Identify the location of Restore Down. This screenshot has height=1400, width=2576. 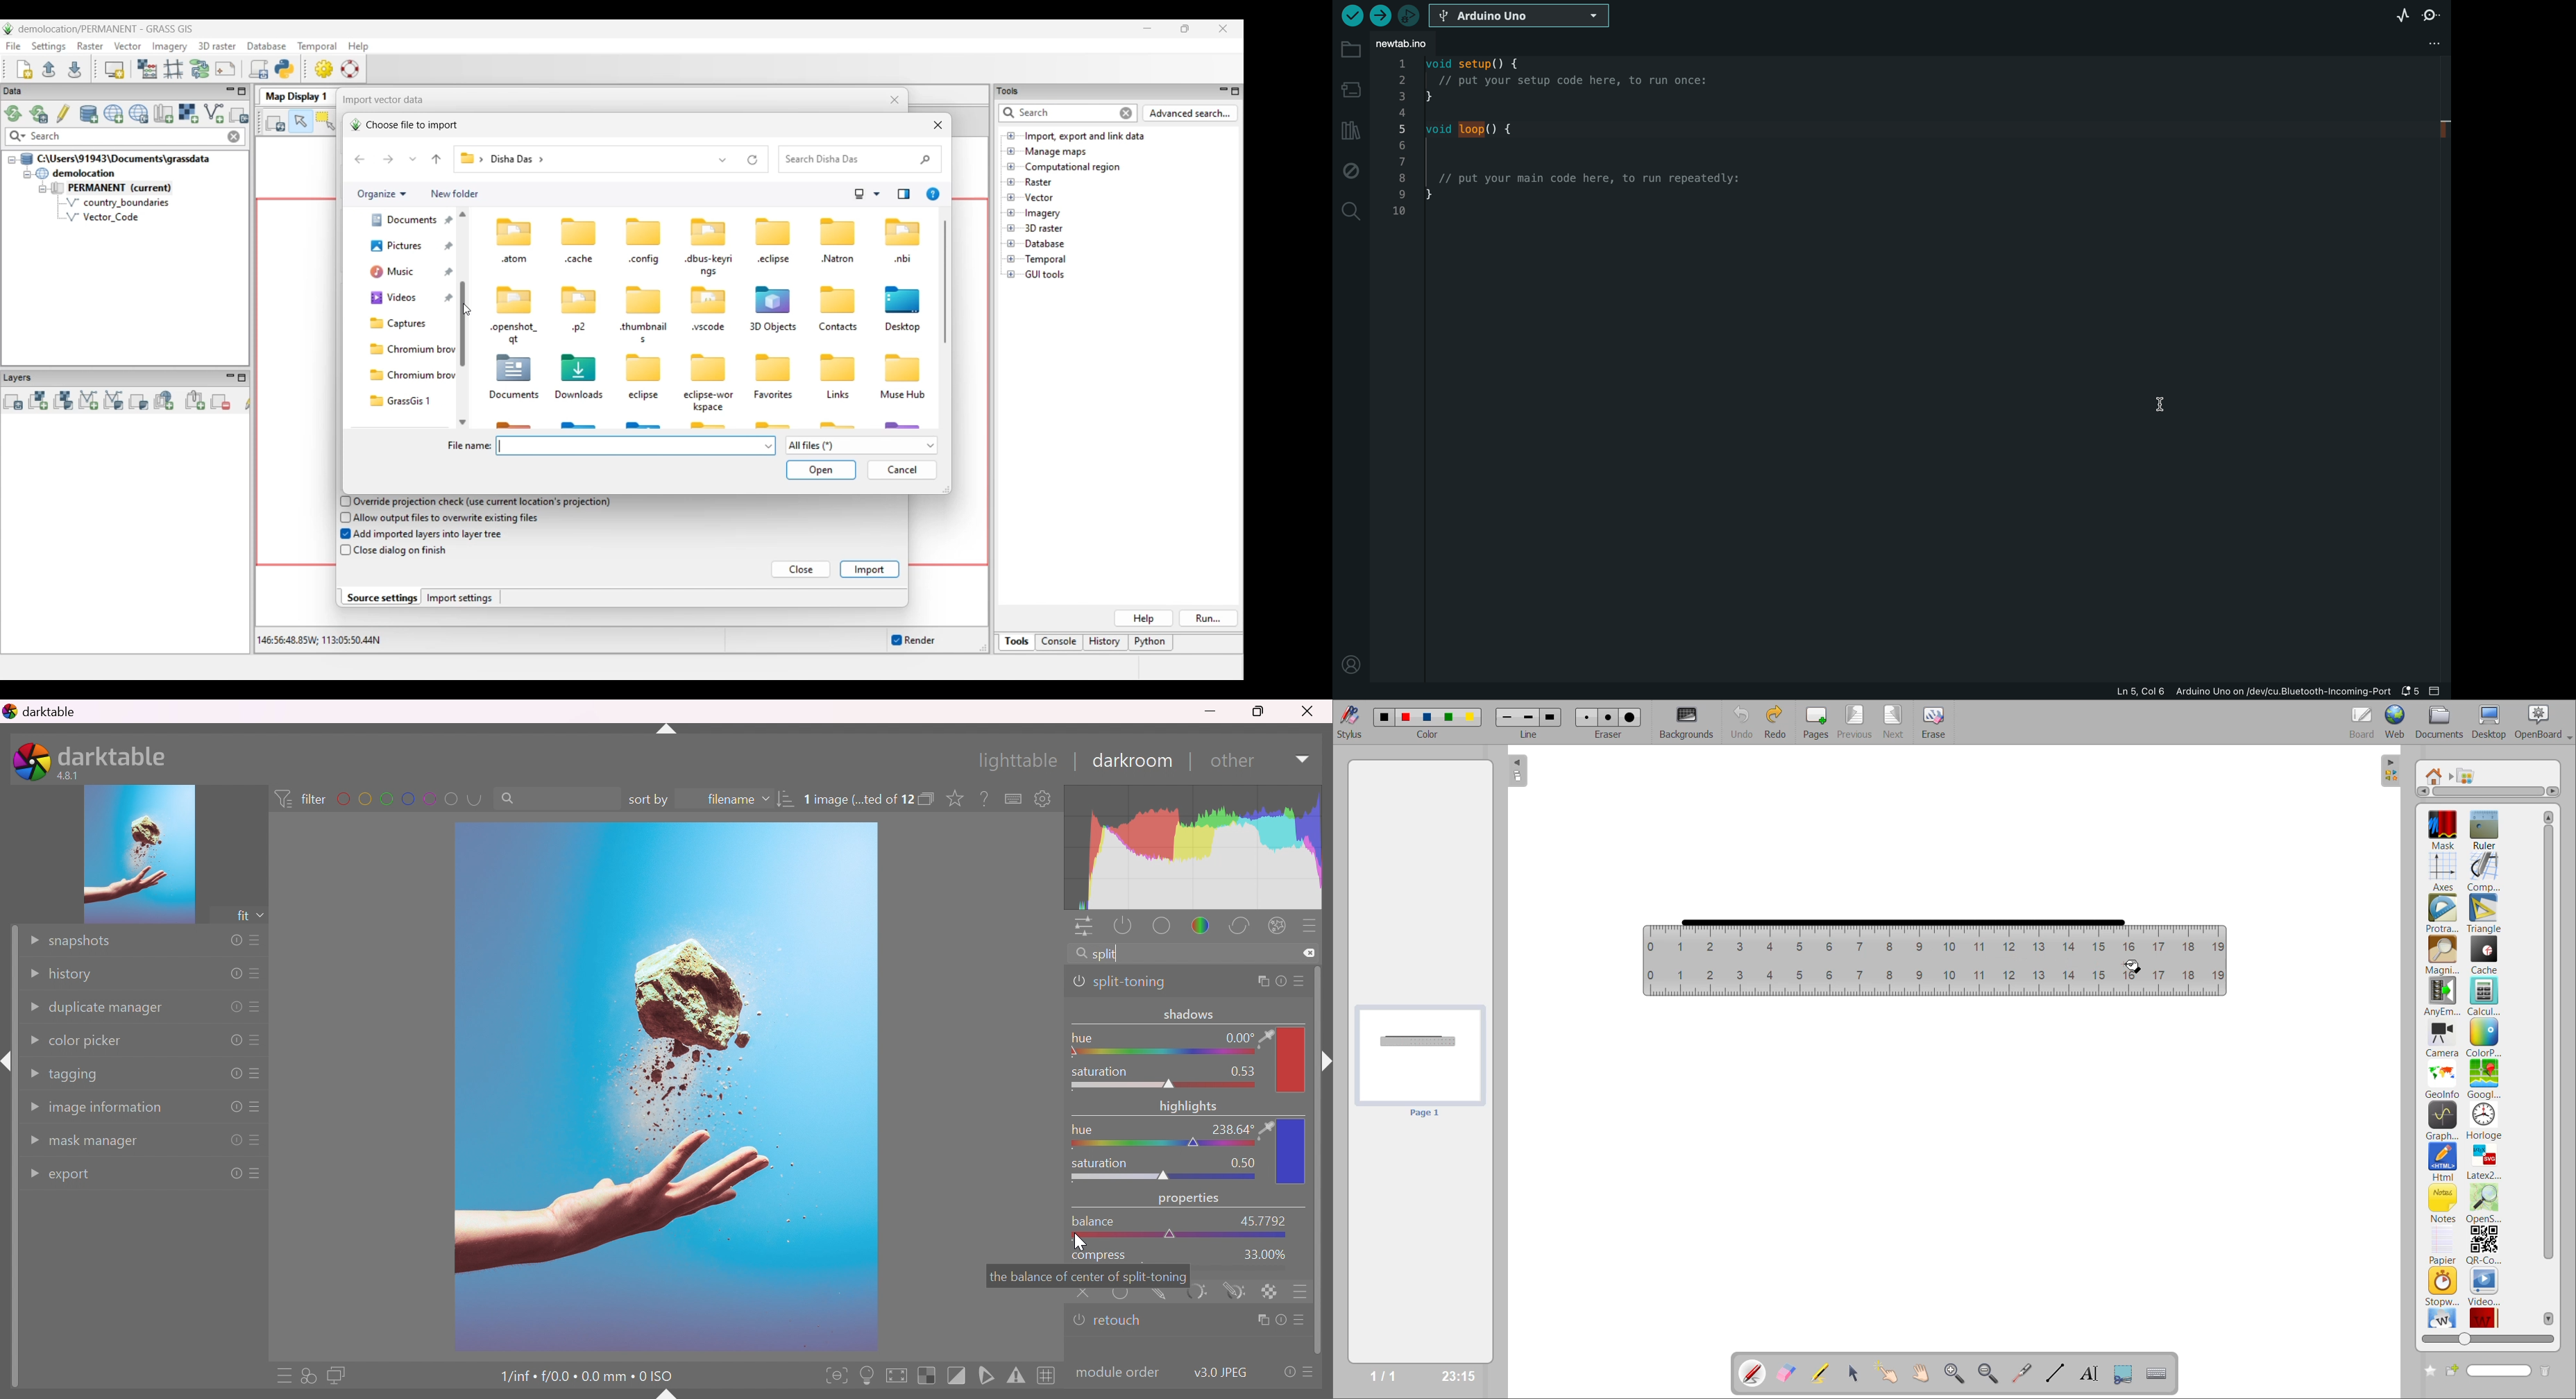
(1261, 712).